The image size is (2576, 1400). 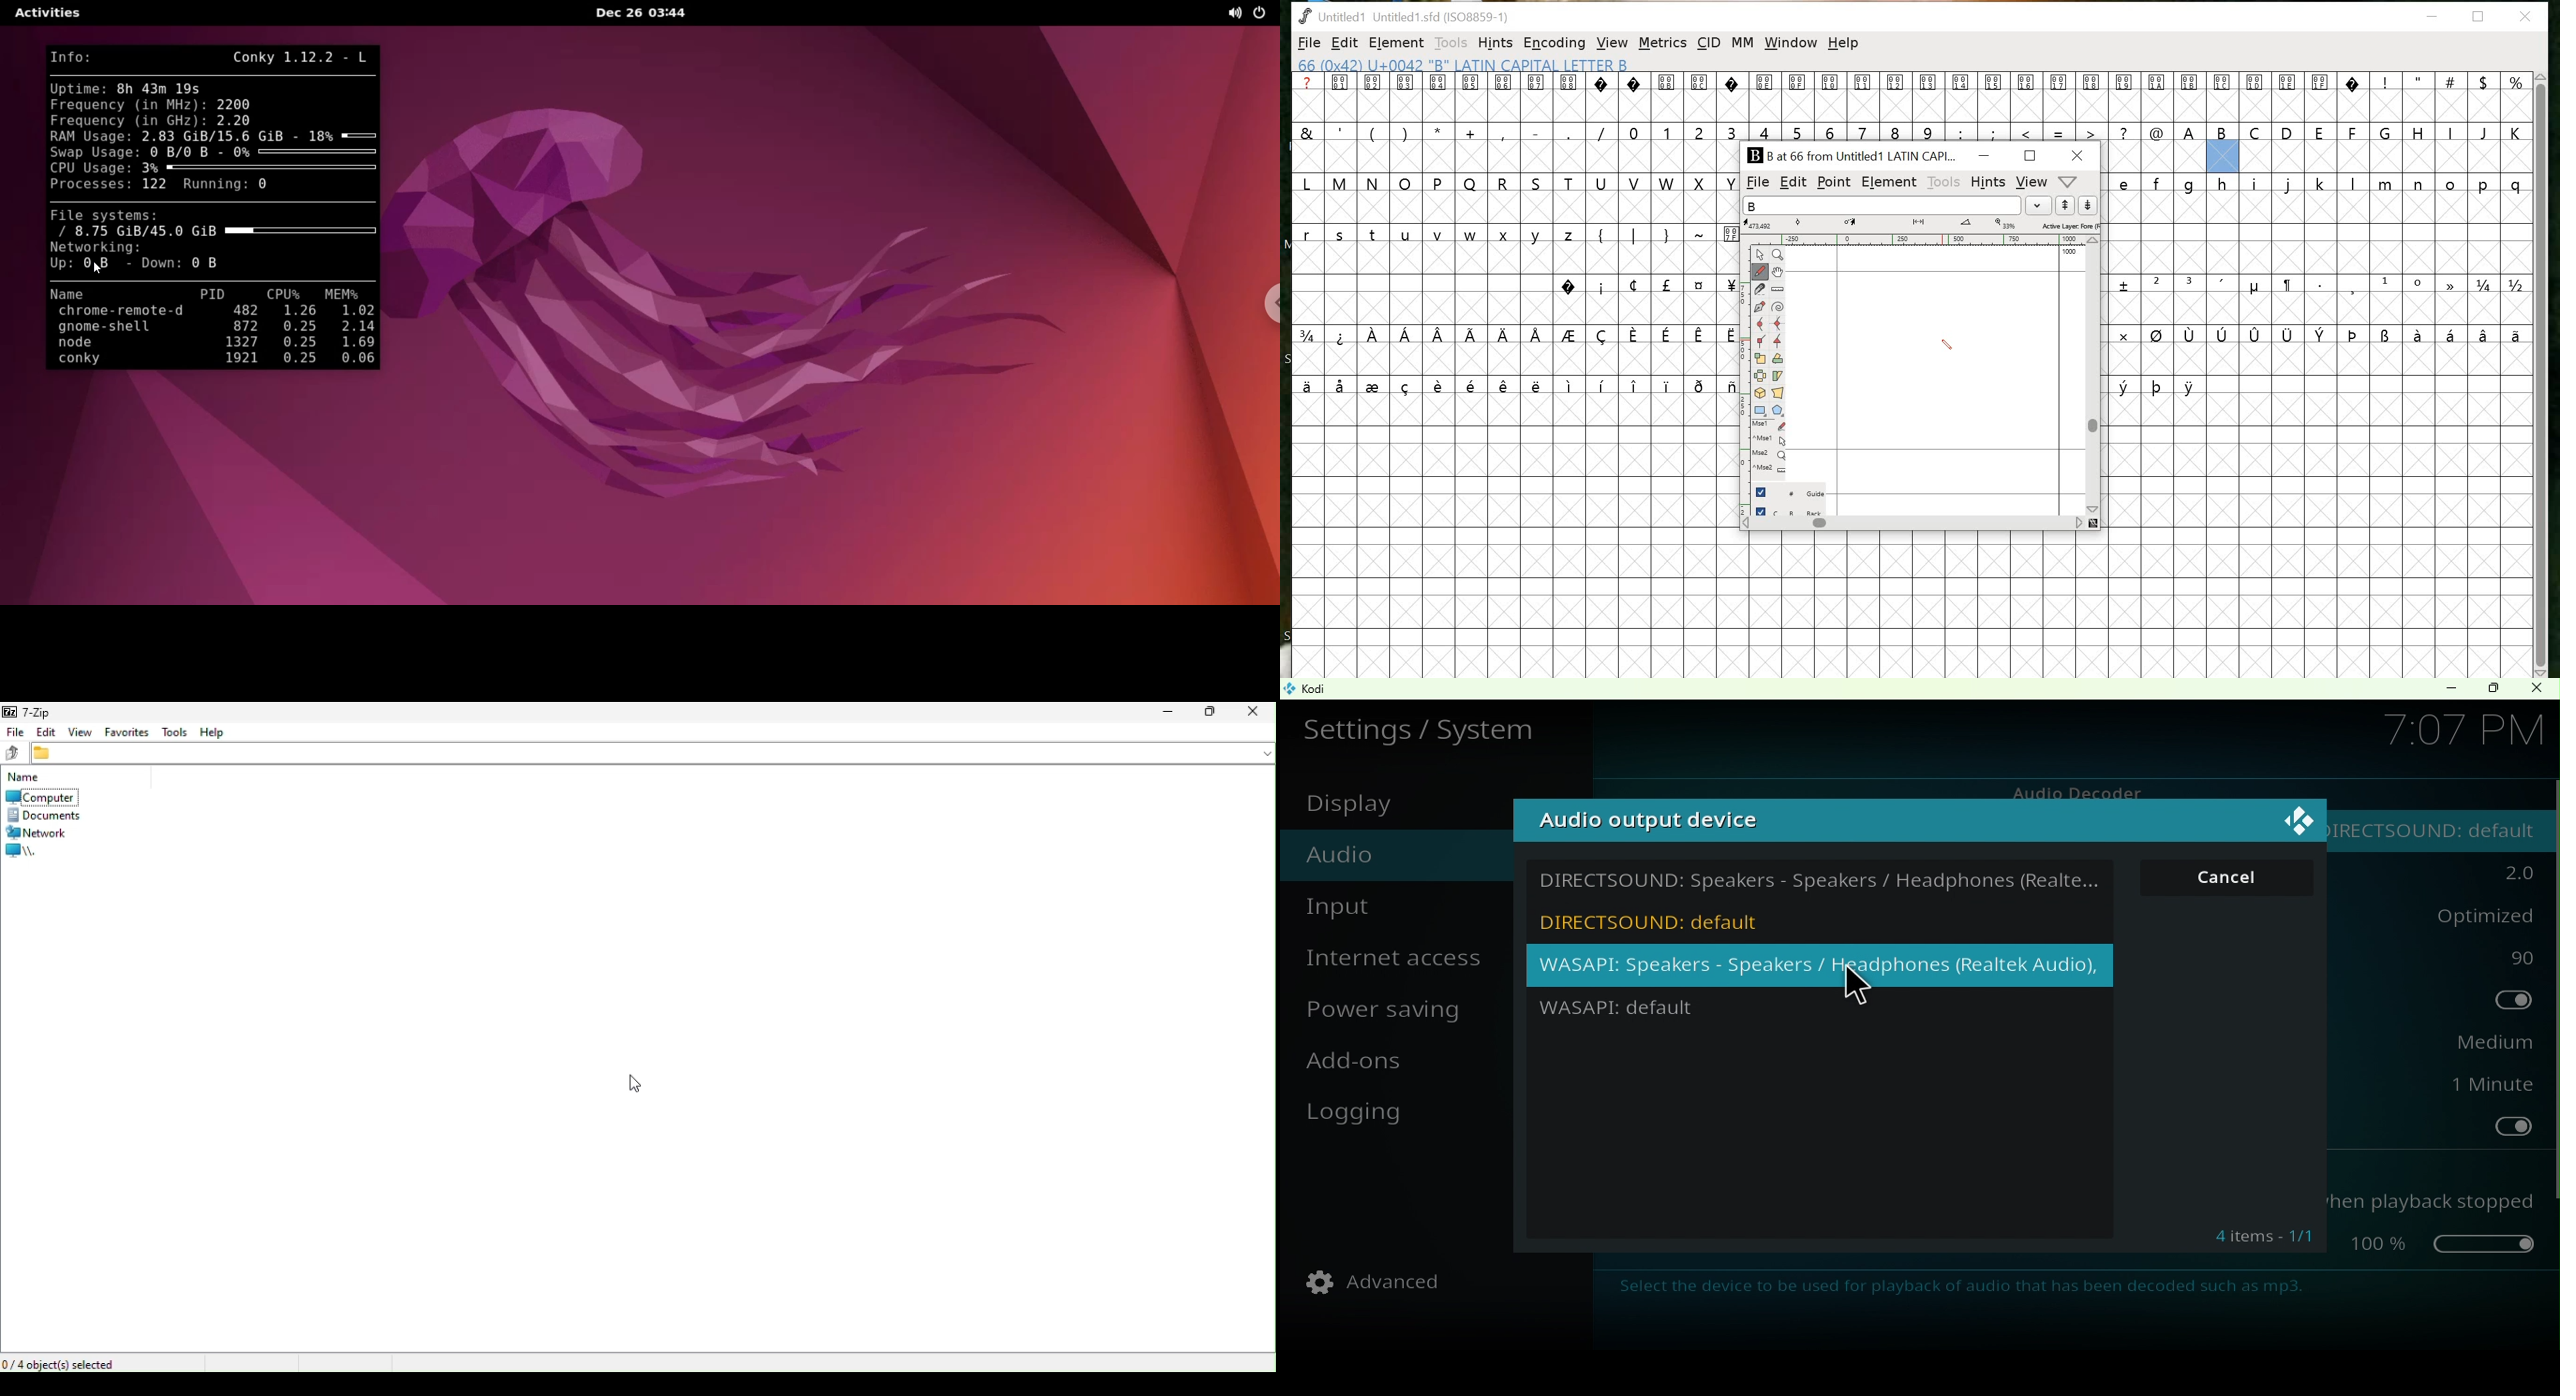 What do you see at coordinates (1792, 183) in the screenshot?
I see `EDIT` at bounding box center [1792, 183].